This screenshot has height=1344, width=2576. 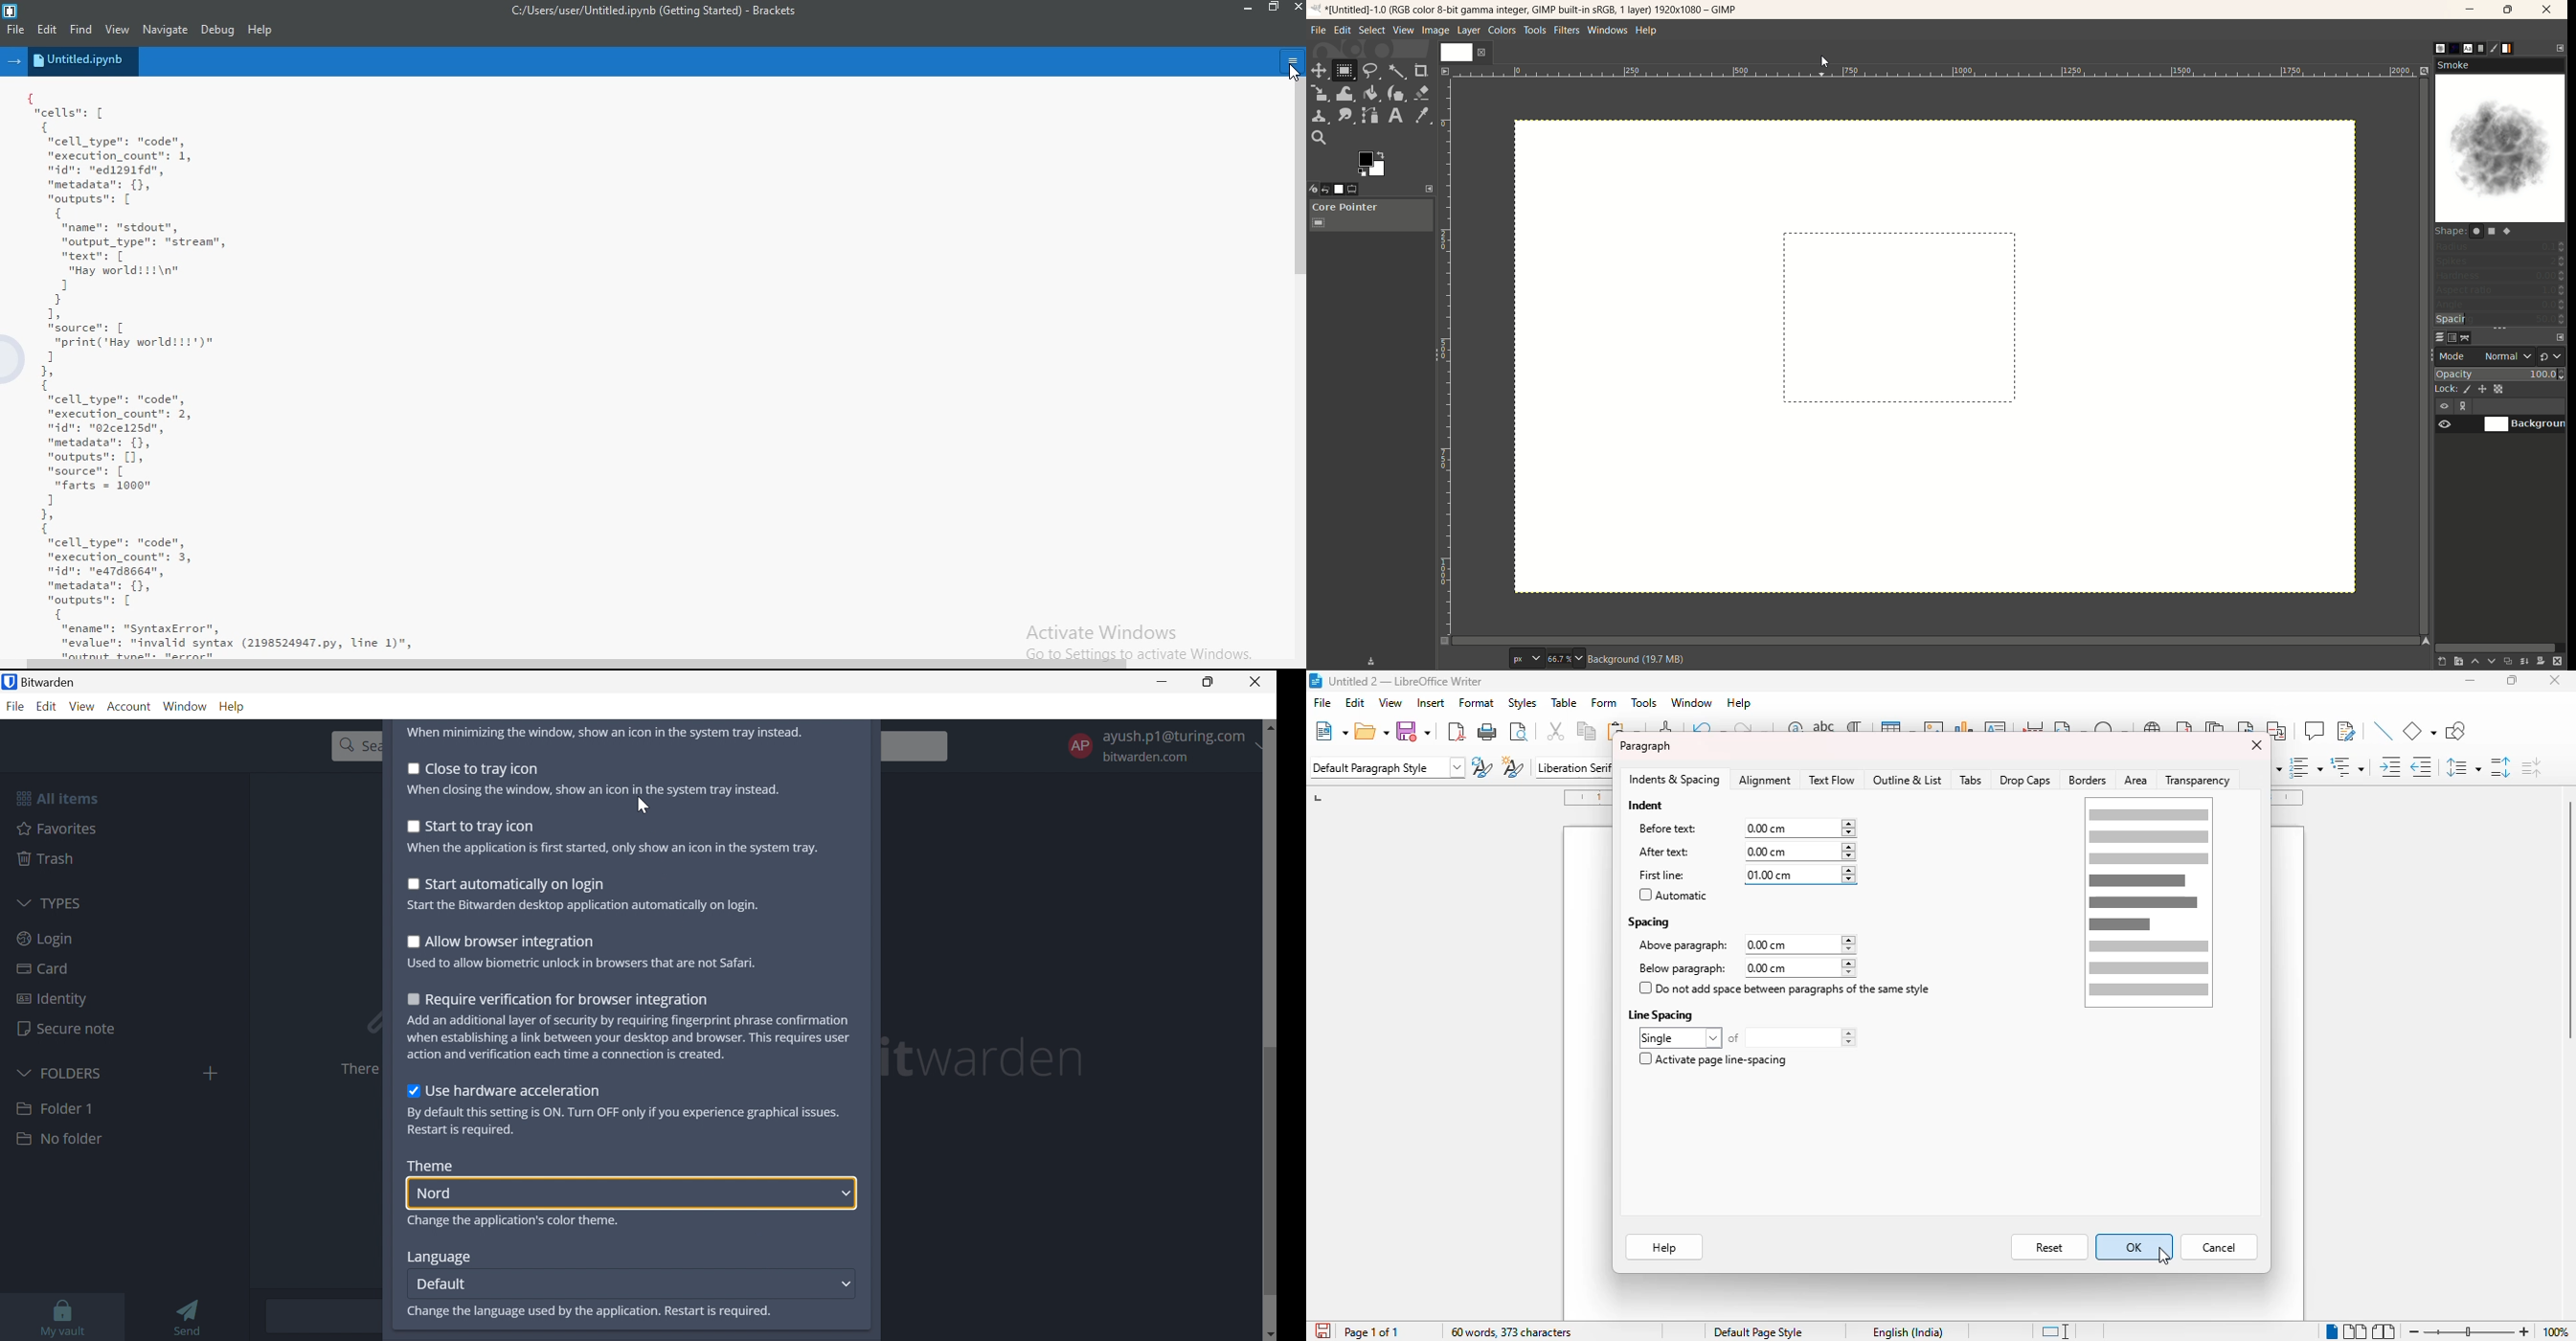 I want to click on cursor, so click(x=1293, y=74).